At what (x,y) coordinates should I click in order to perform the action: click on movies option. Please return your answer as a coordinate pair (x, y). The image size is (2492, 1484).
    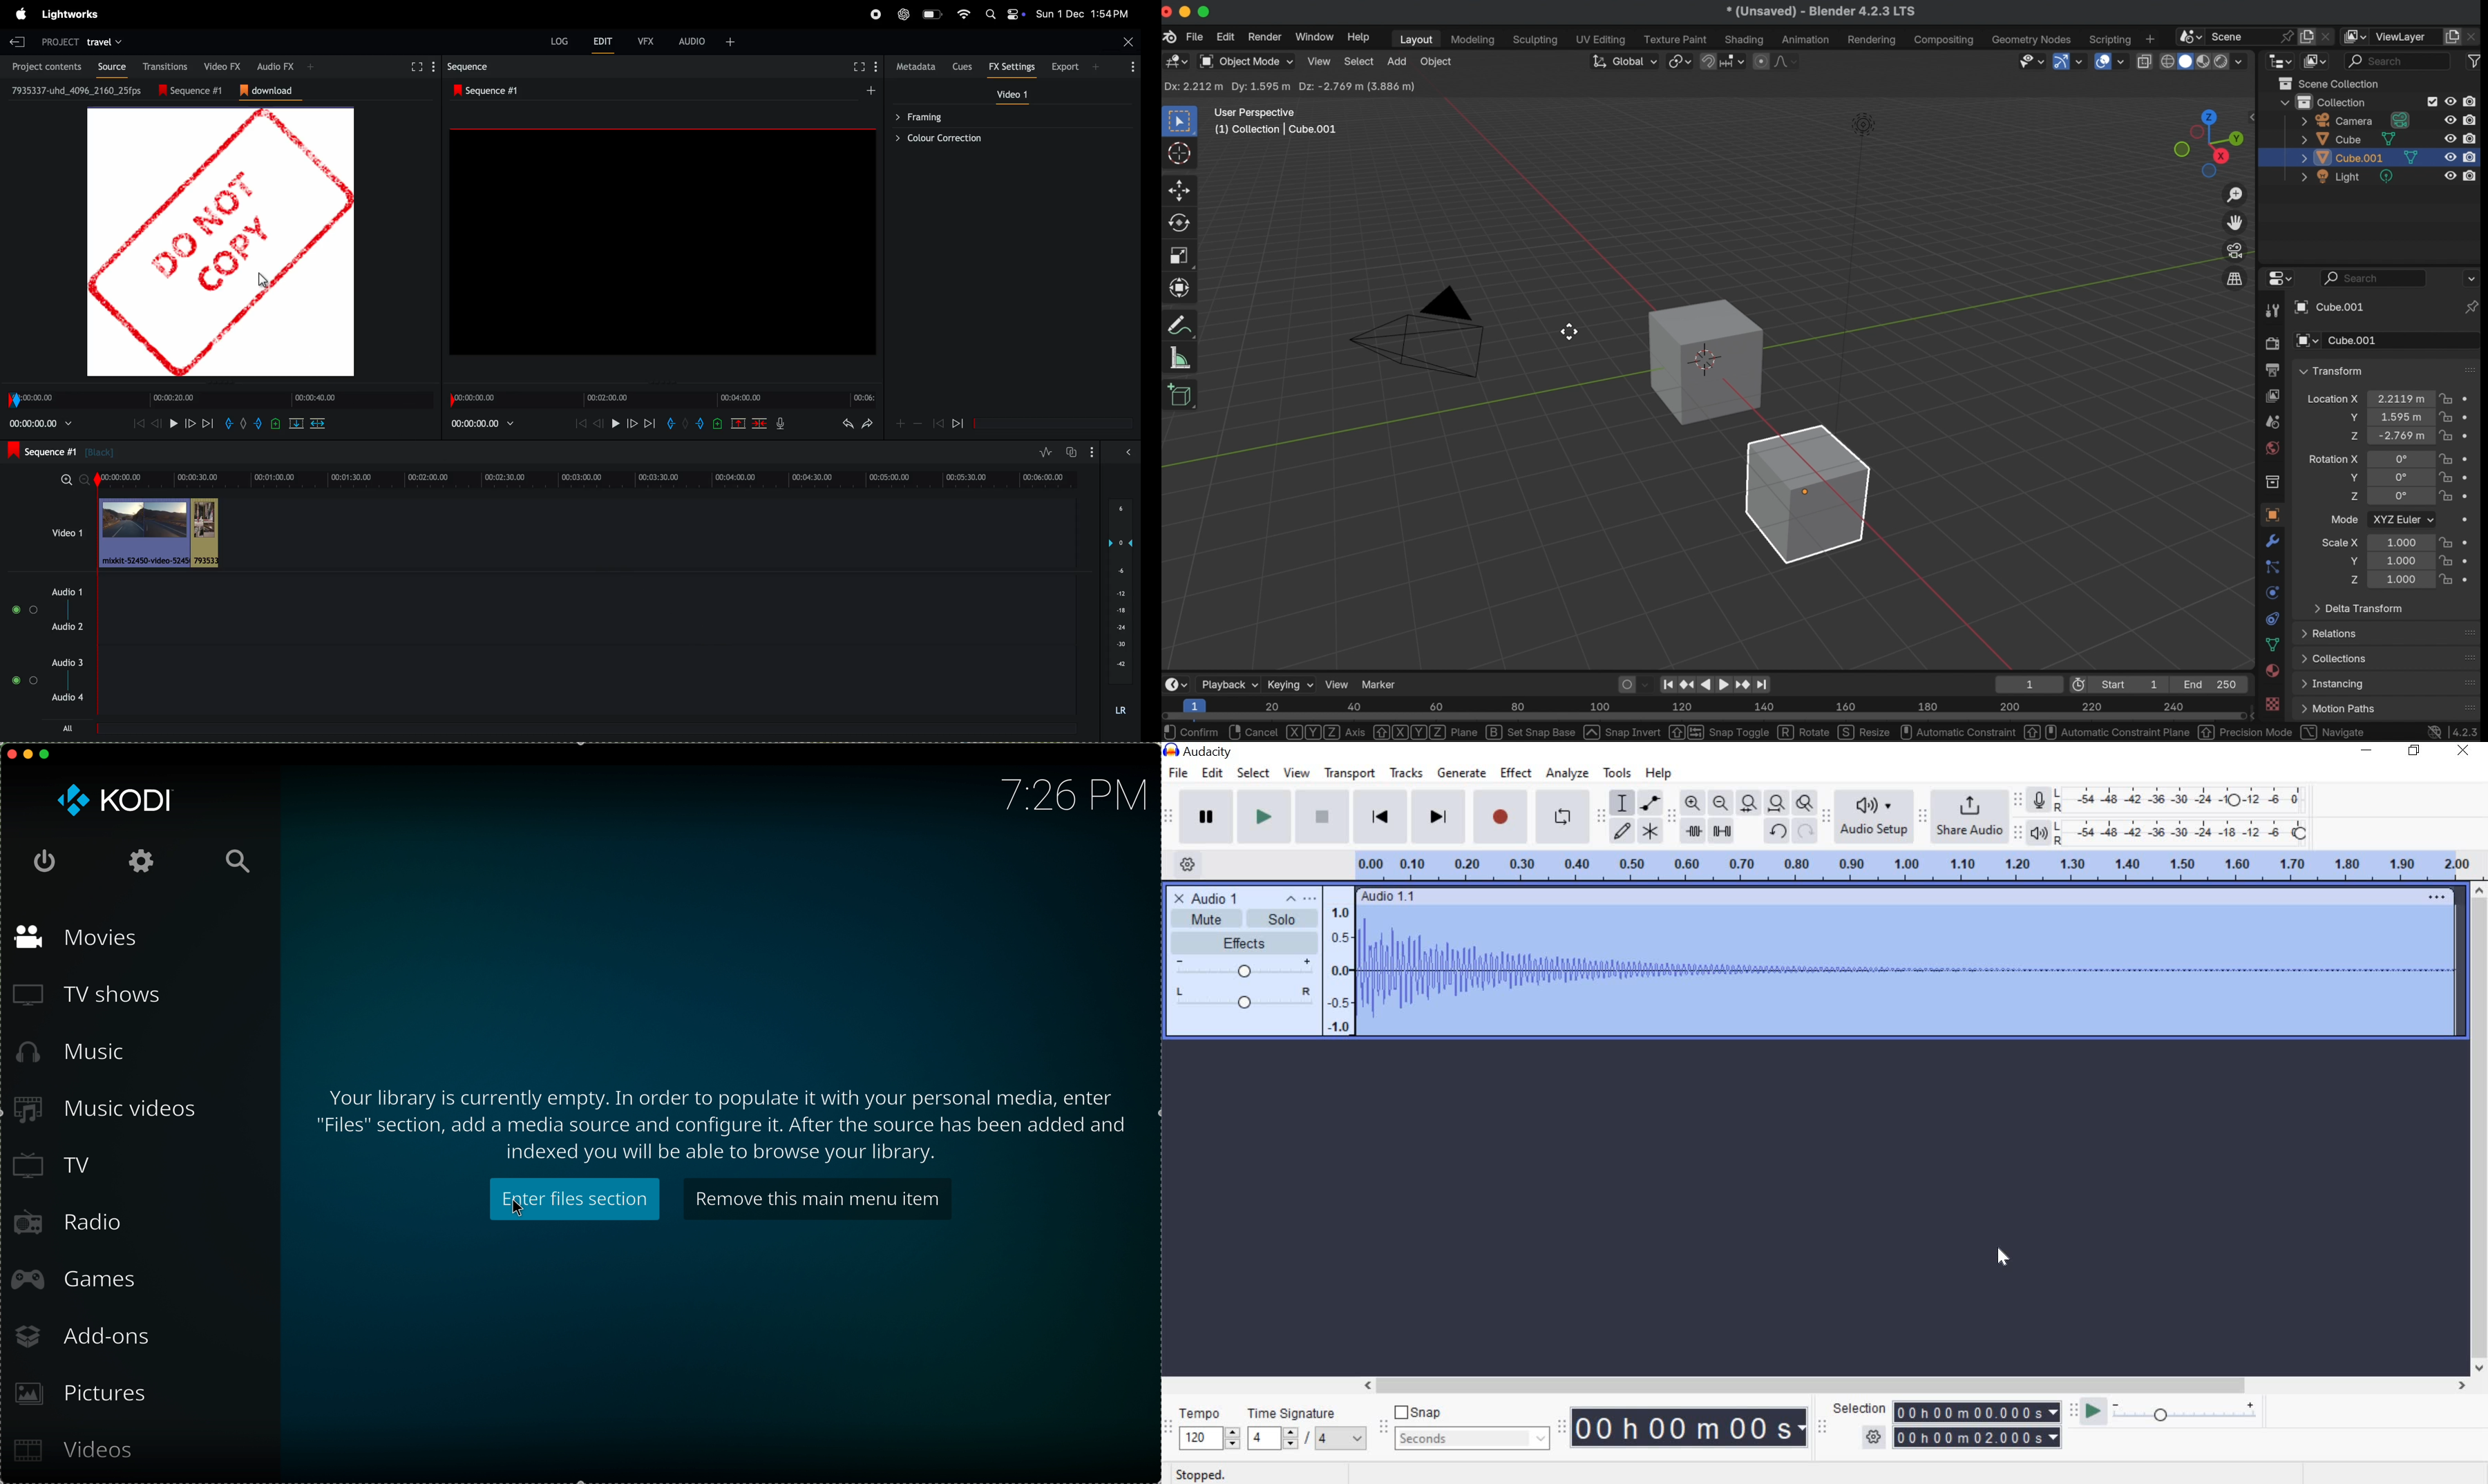
    Looking at the image, I should click on (72, 937).